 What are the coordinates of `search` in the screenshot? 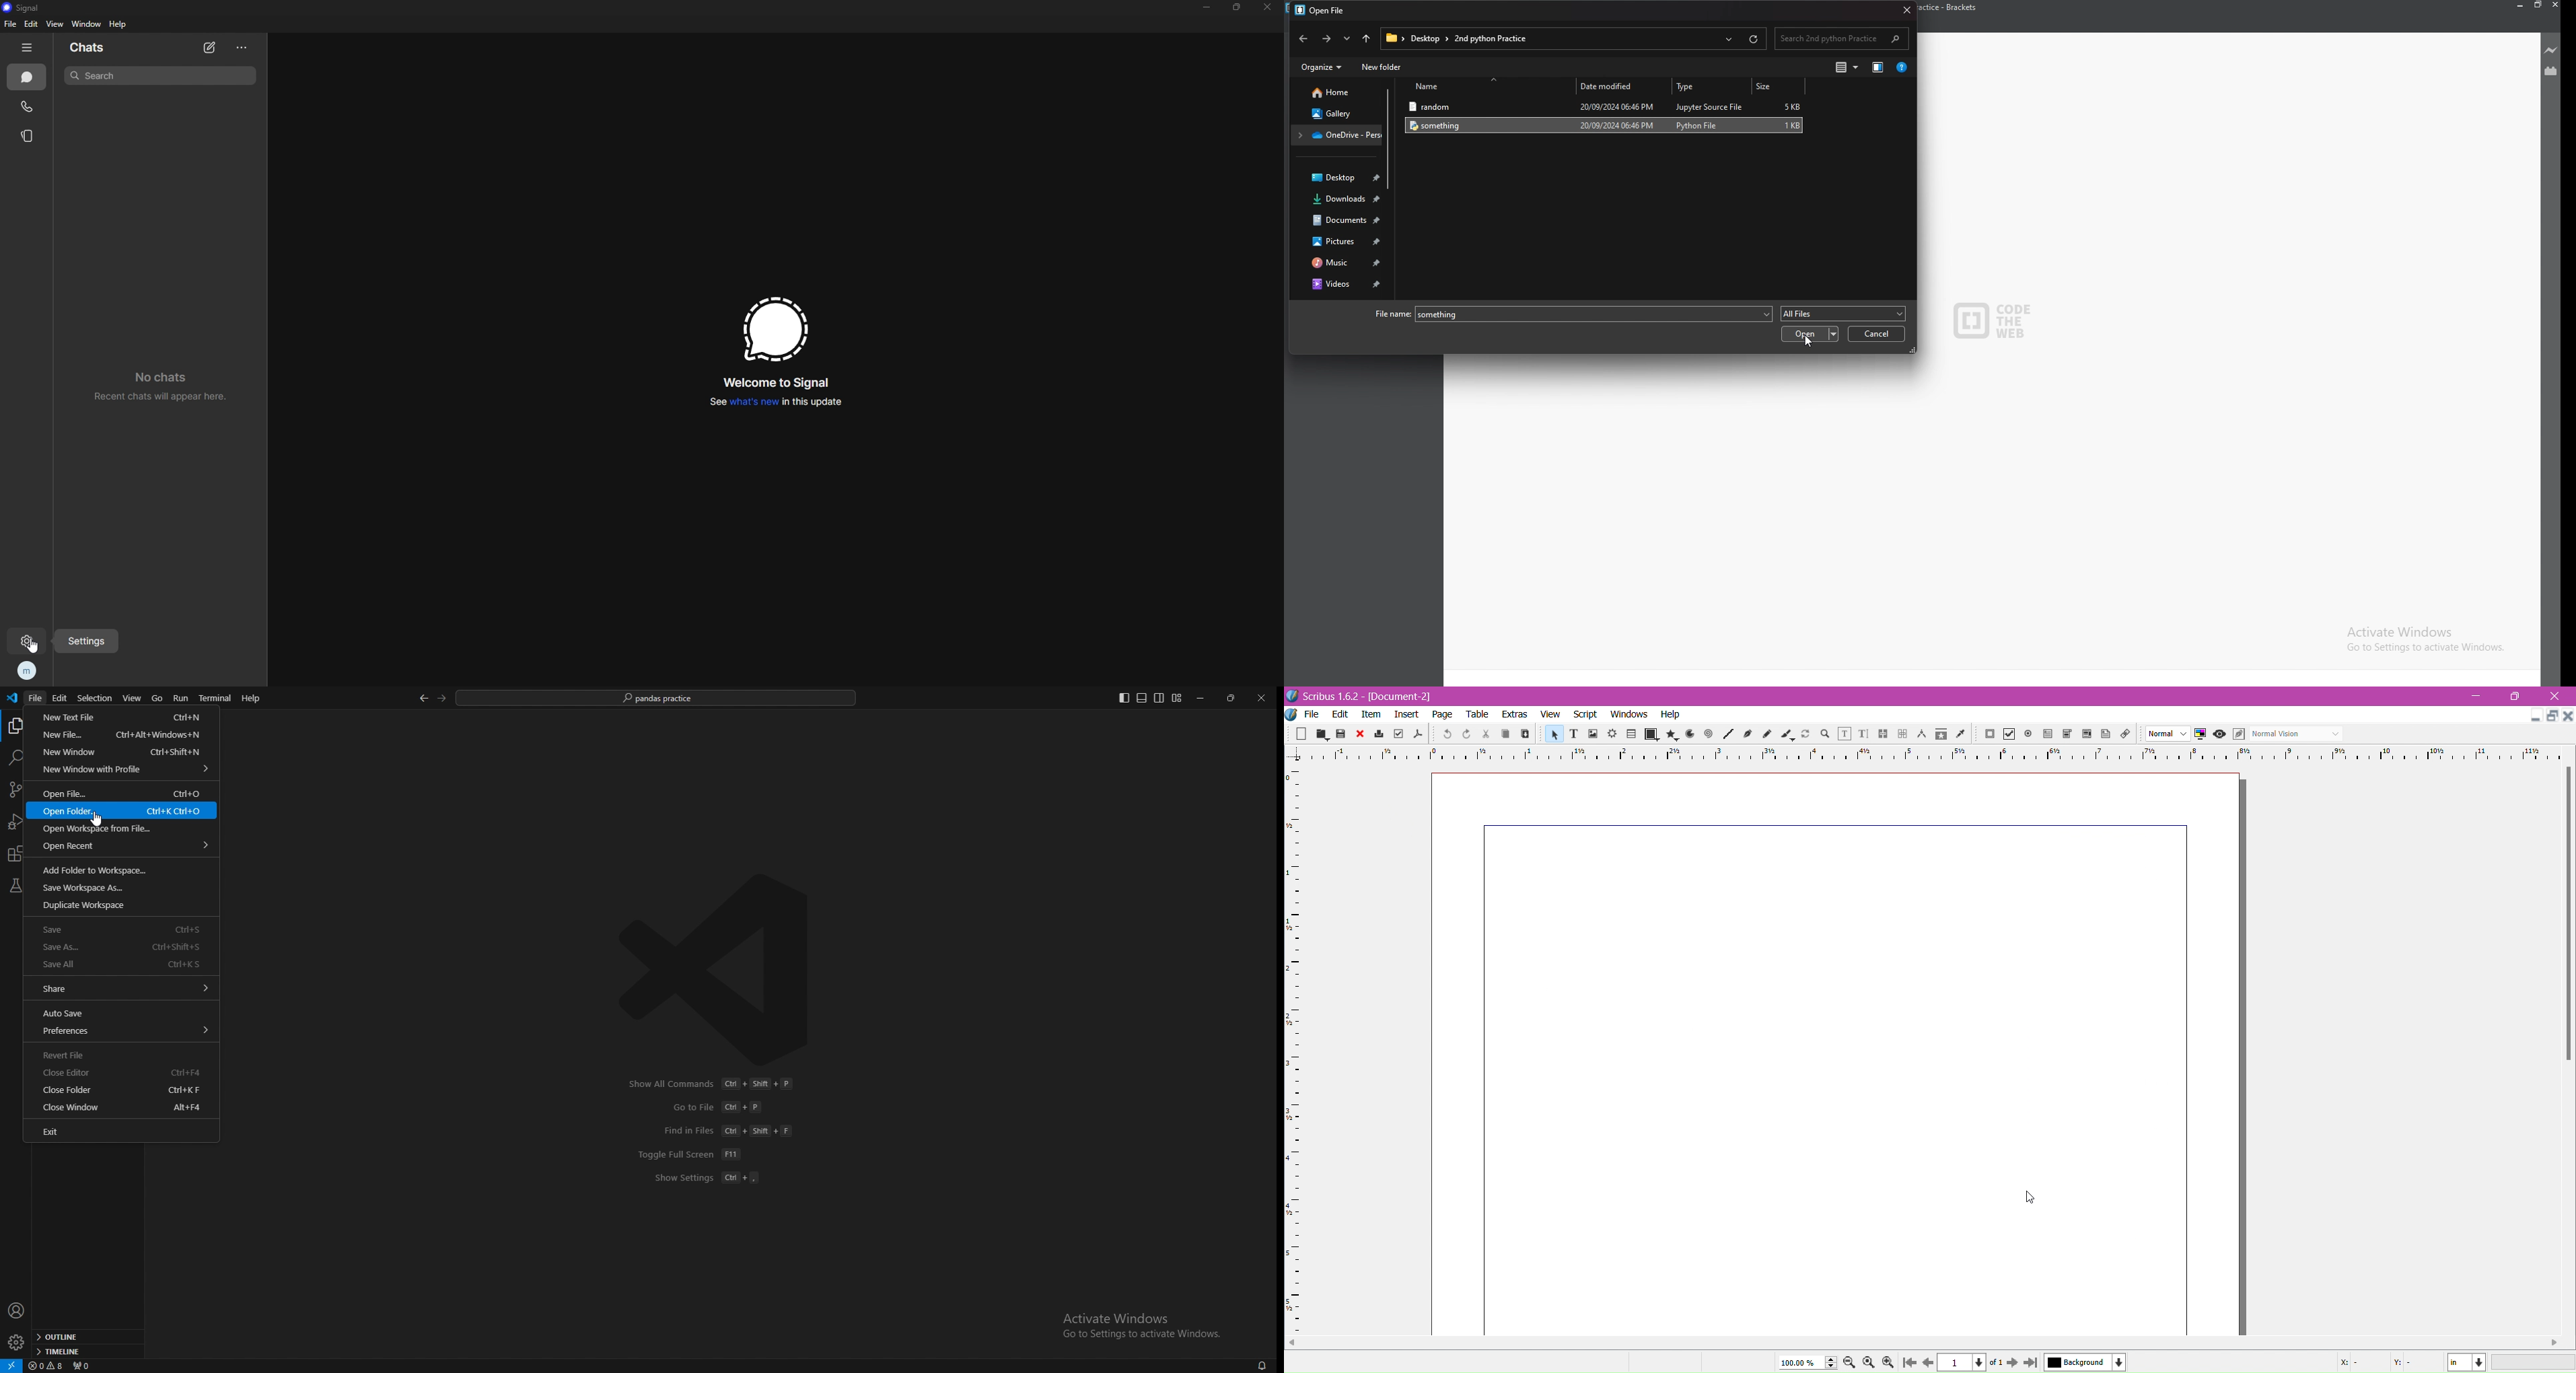 It's located at (163, 75).